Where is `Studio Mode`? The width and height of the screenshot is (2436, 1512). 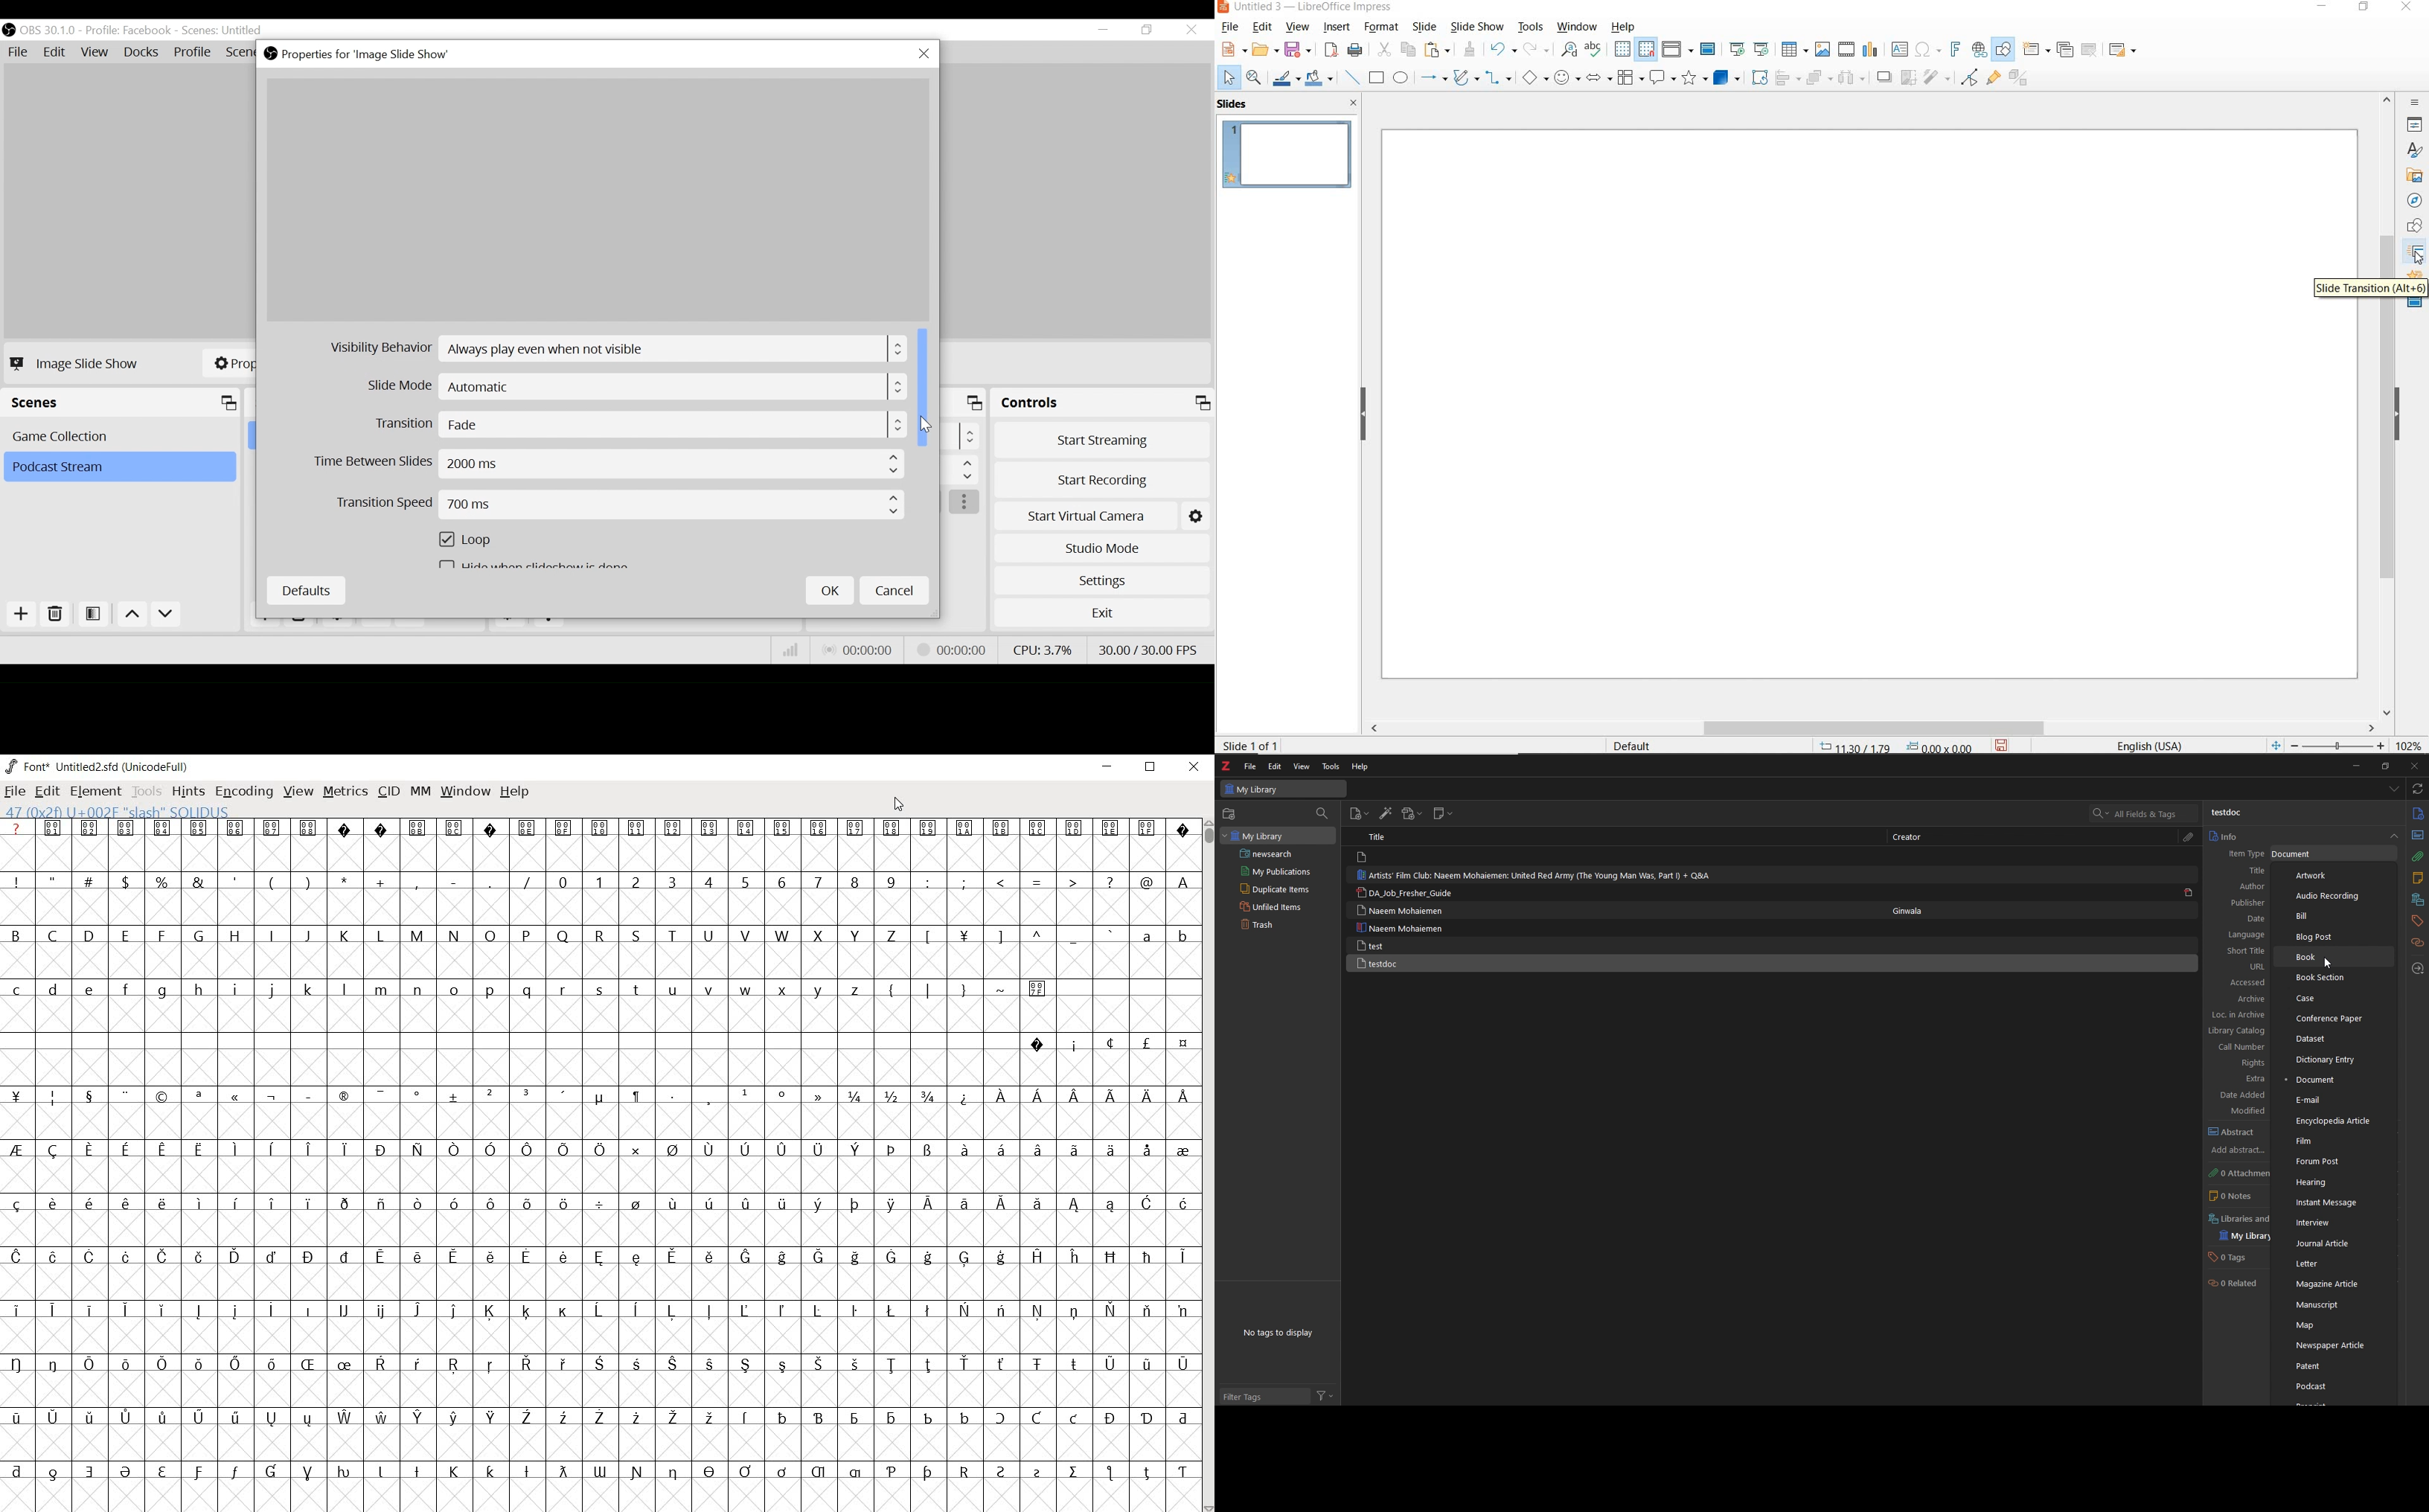
Studio Mode is located at coordinates (1102, 546).